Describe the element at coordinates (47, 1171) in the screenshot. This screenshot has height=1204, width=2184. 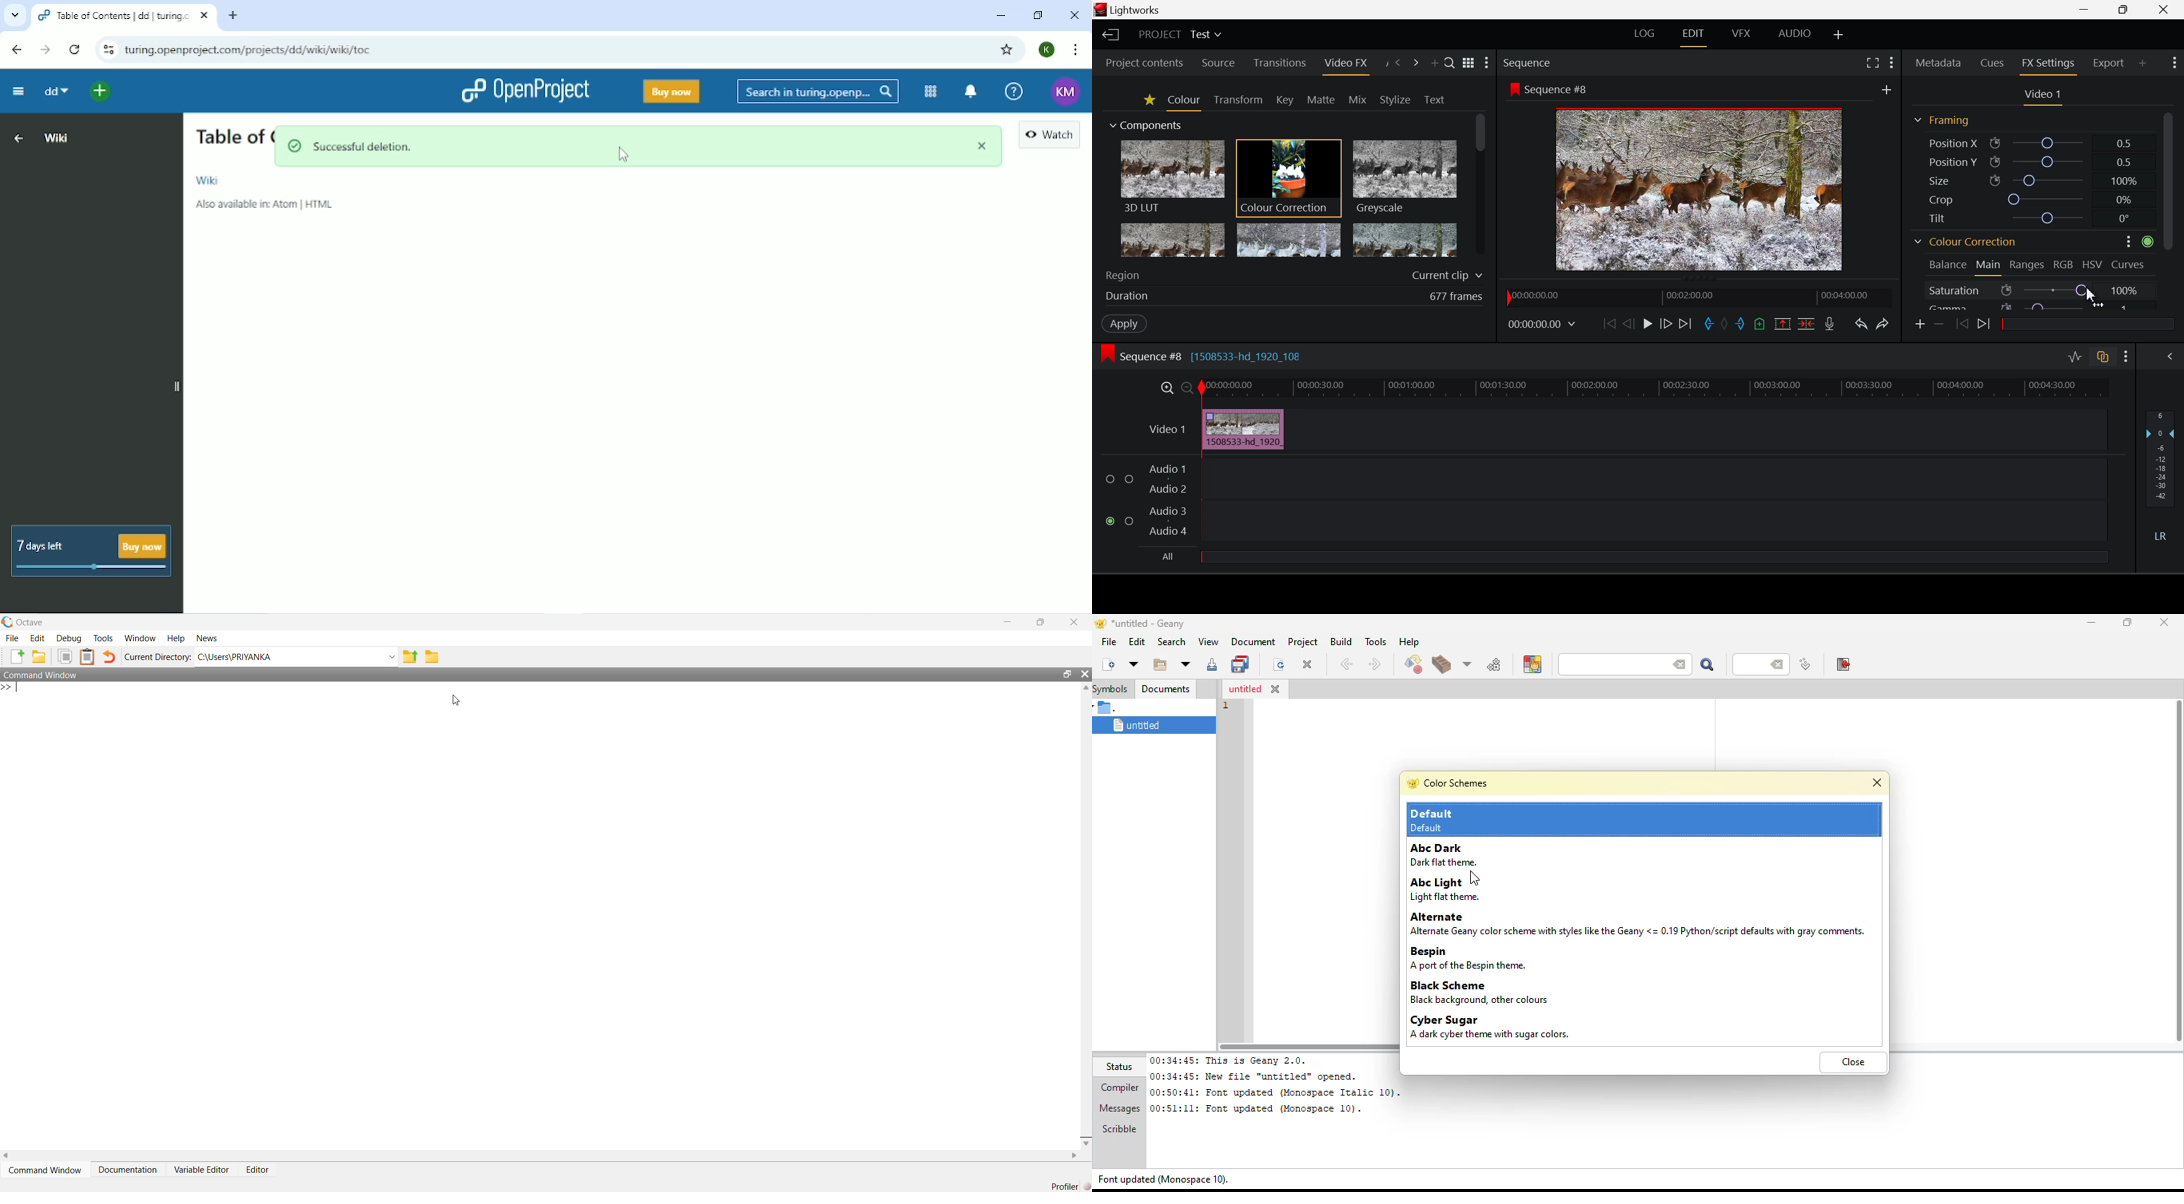
I see `Command Window` at that location.